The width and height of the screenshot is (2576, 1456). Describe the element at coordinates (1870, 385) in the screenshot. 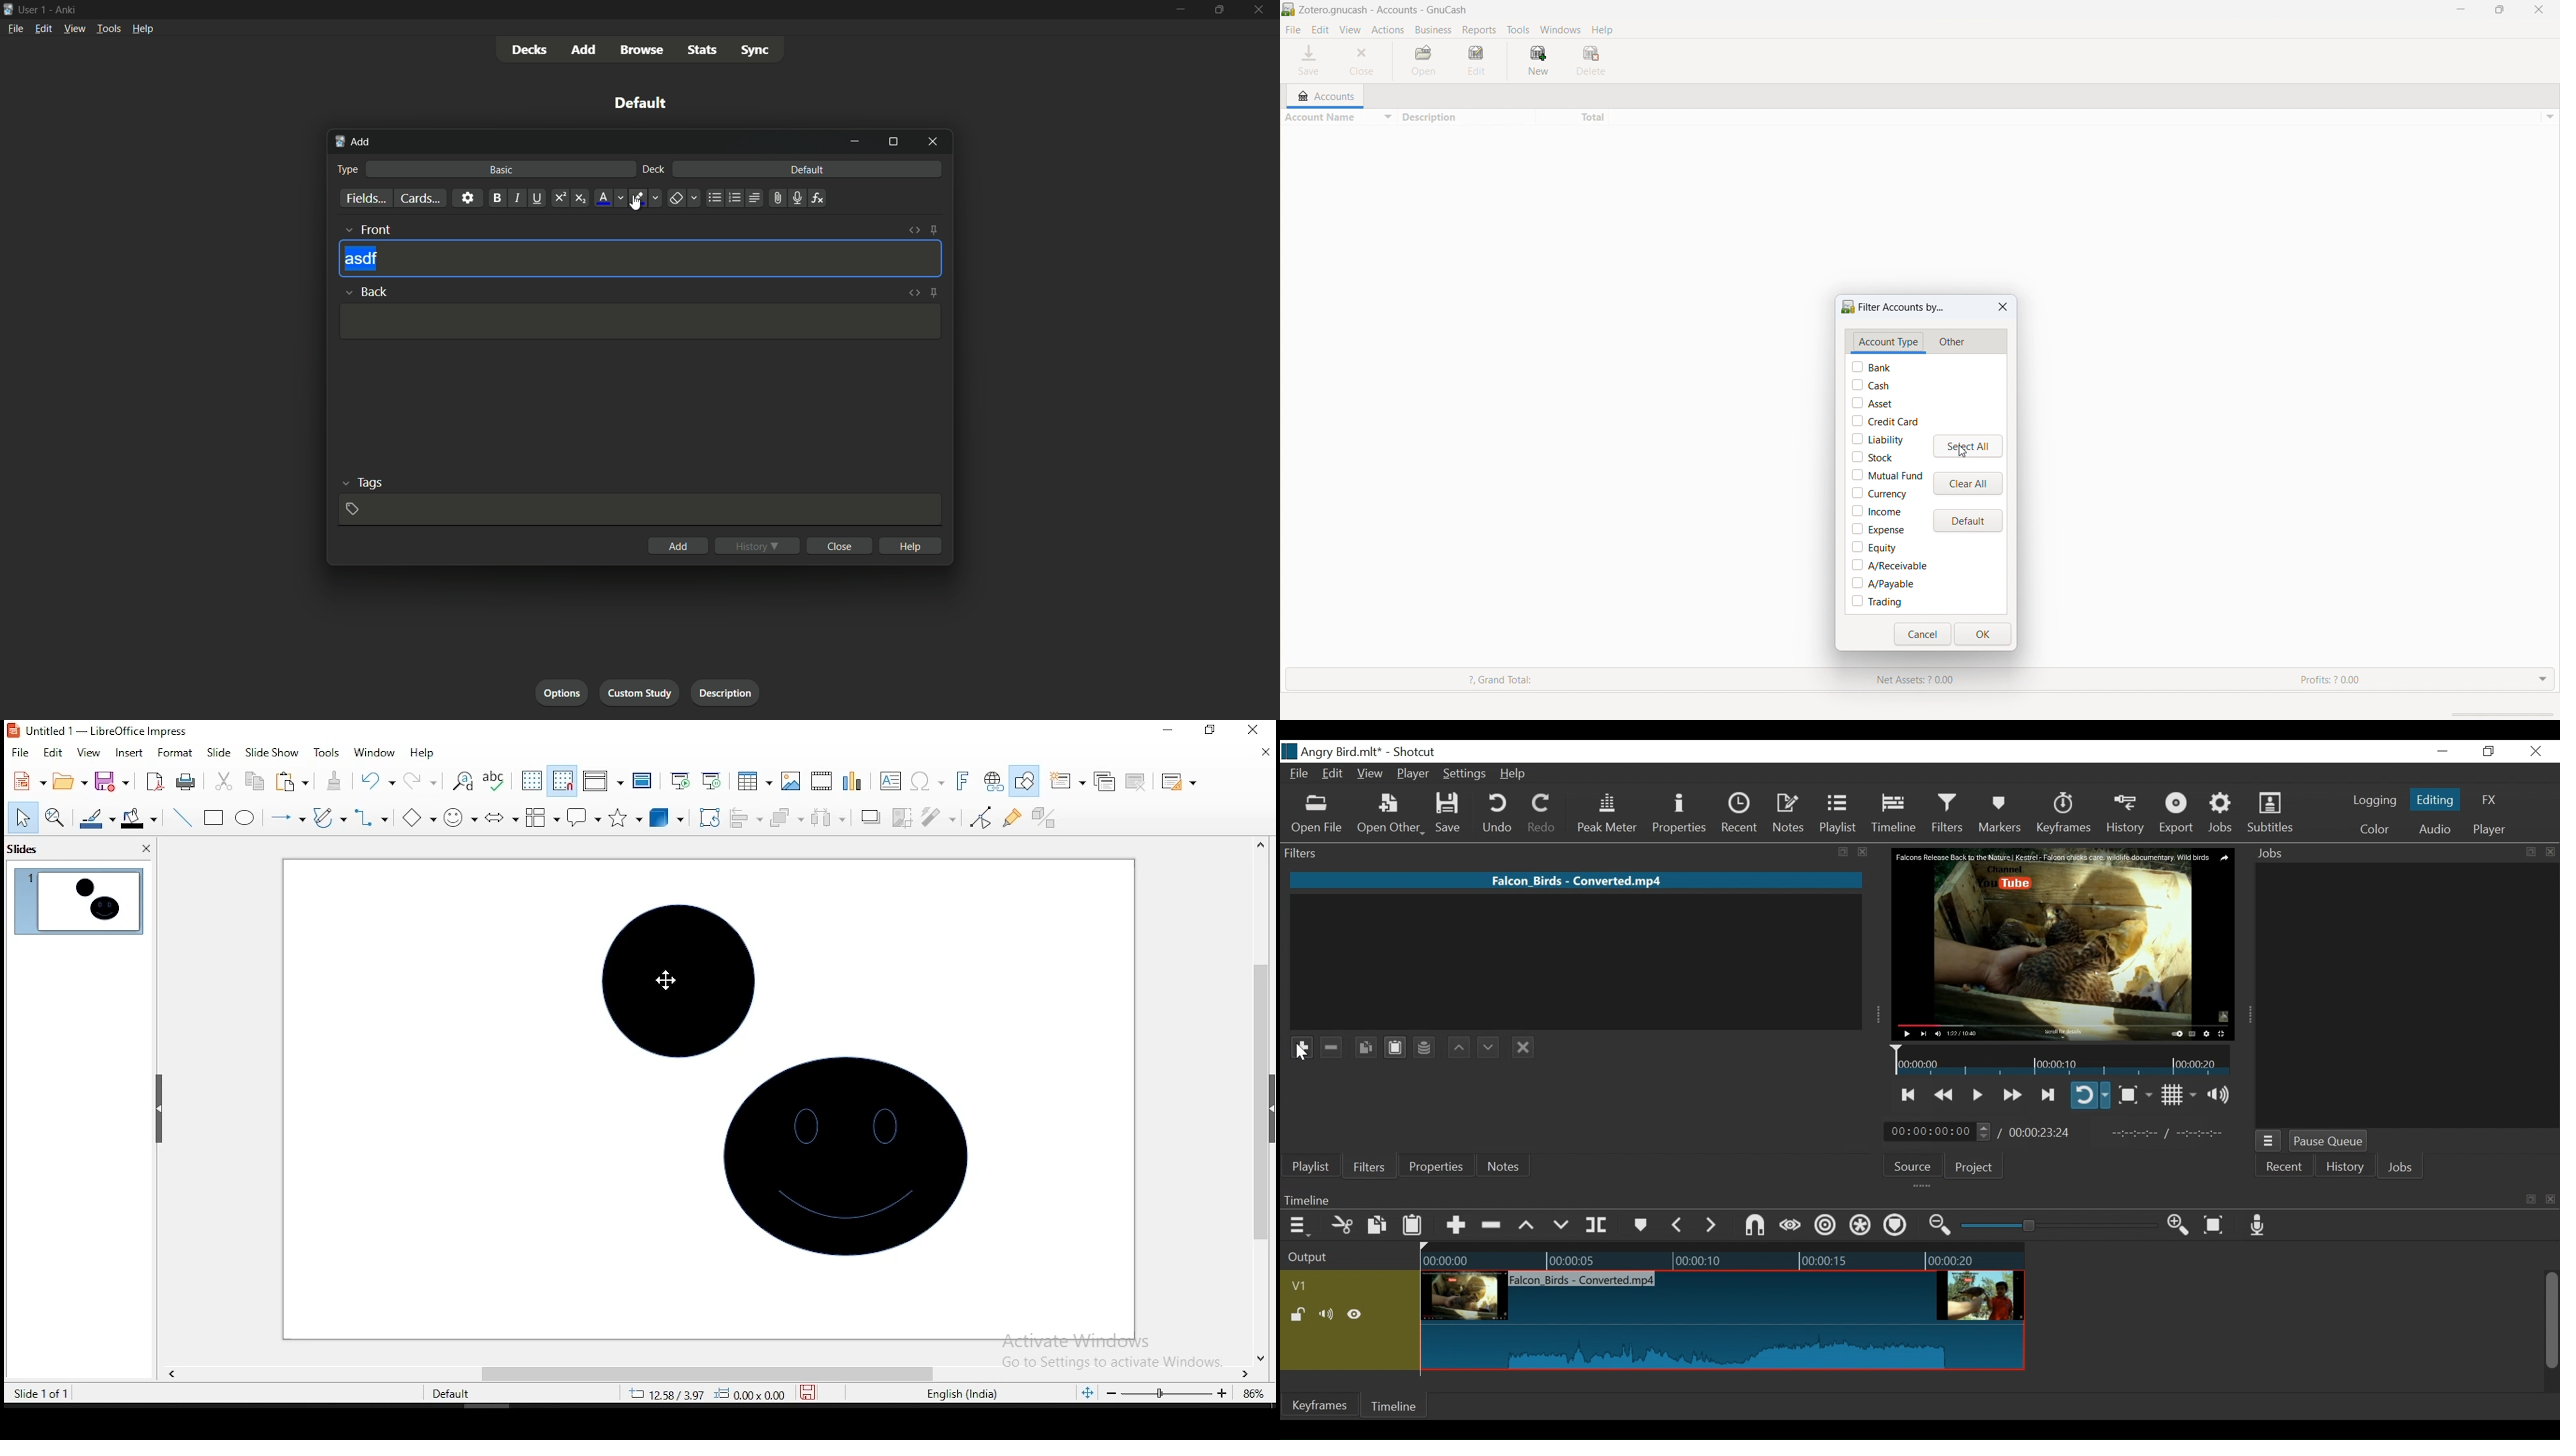

I see `cash` at that location.